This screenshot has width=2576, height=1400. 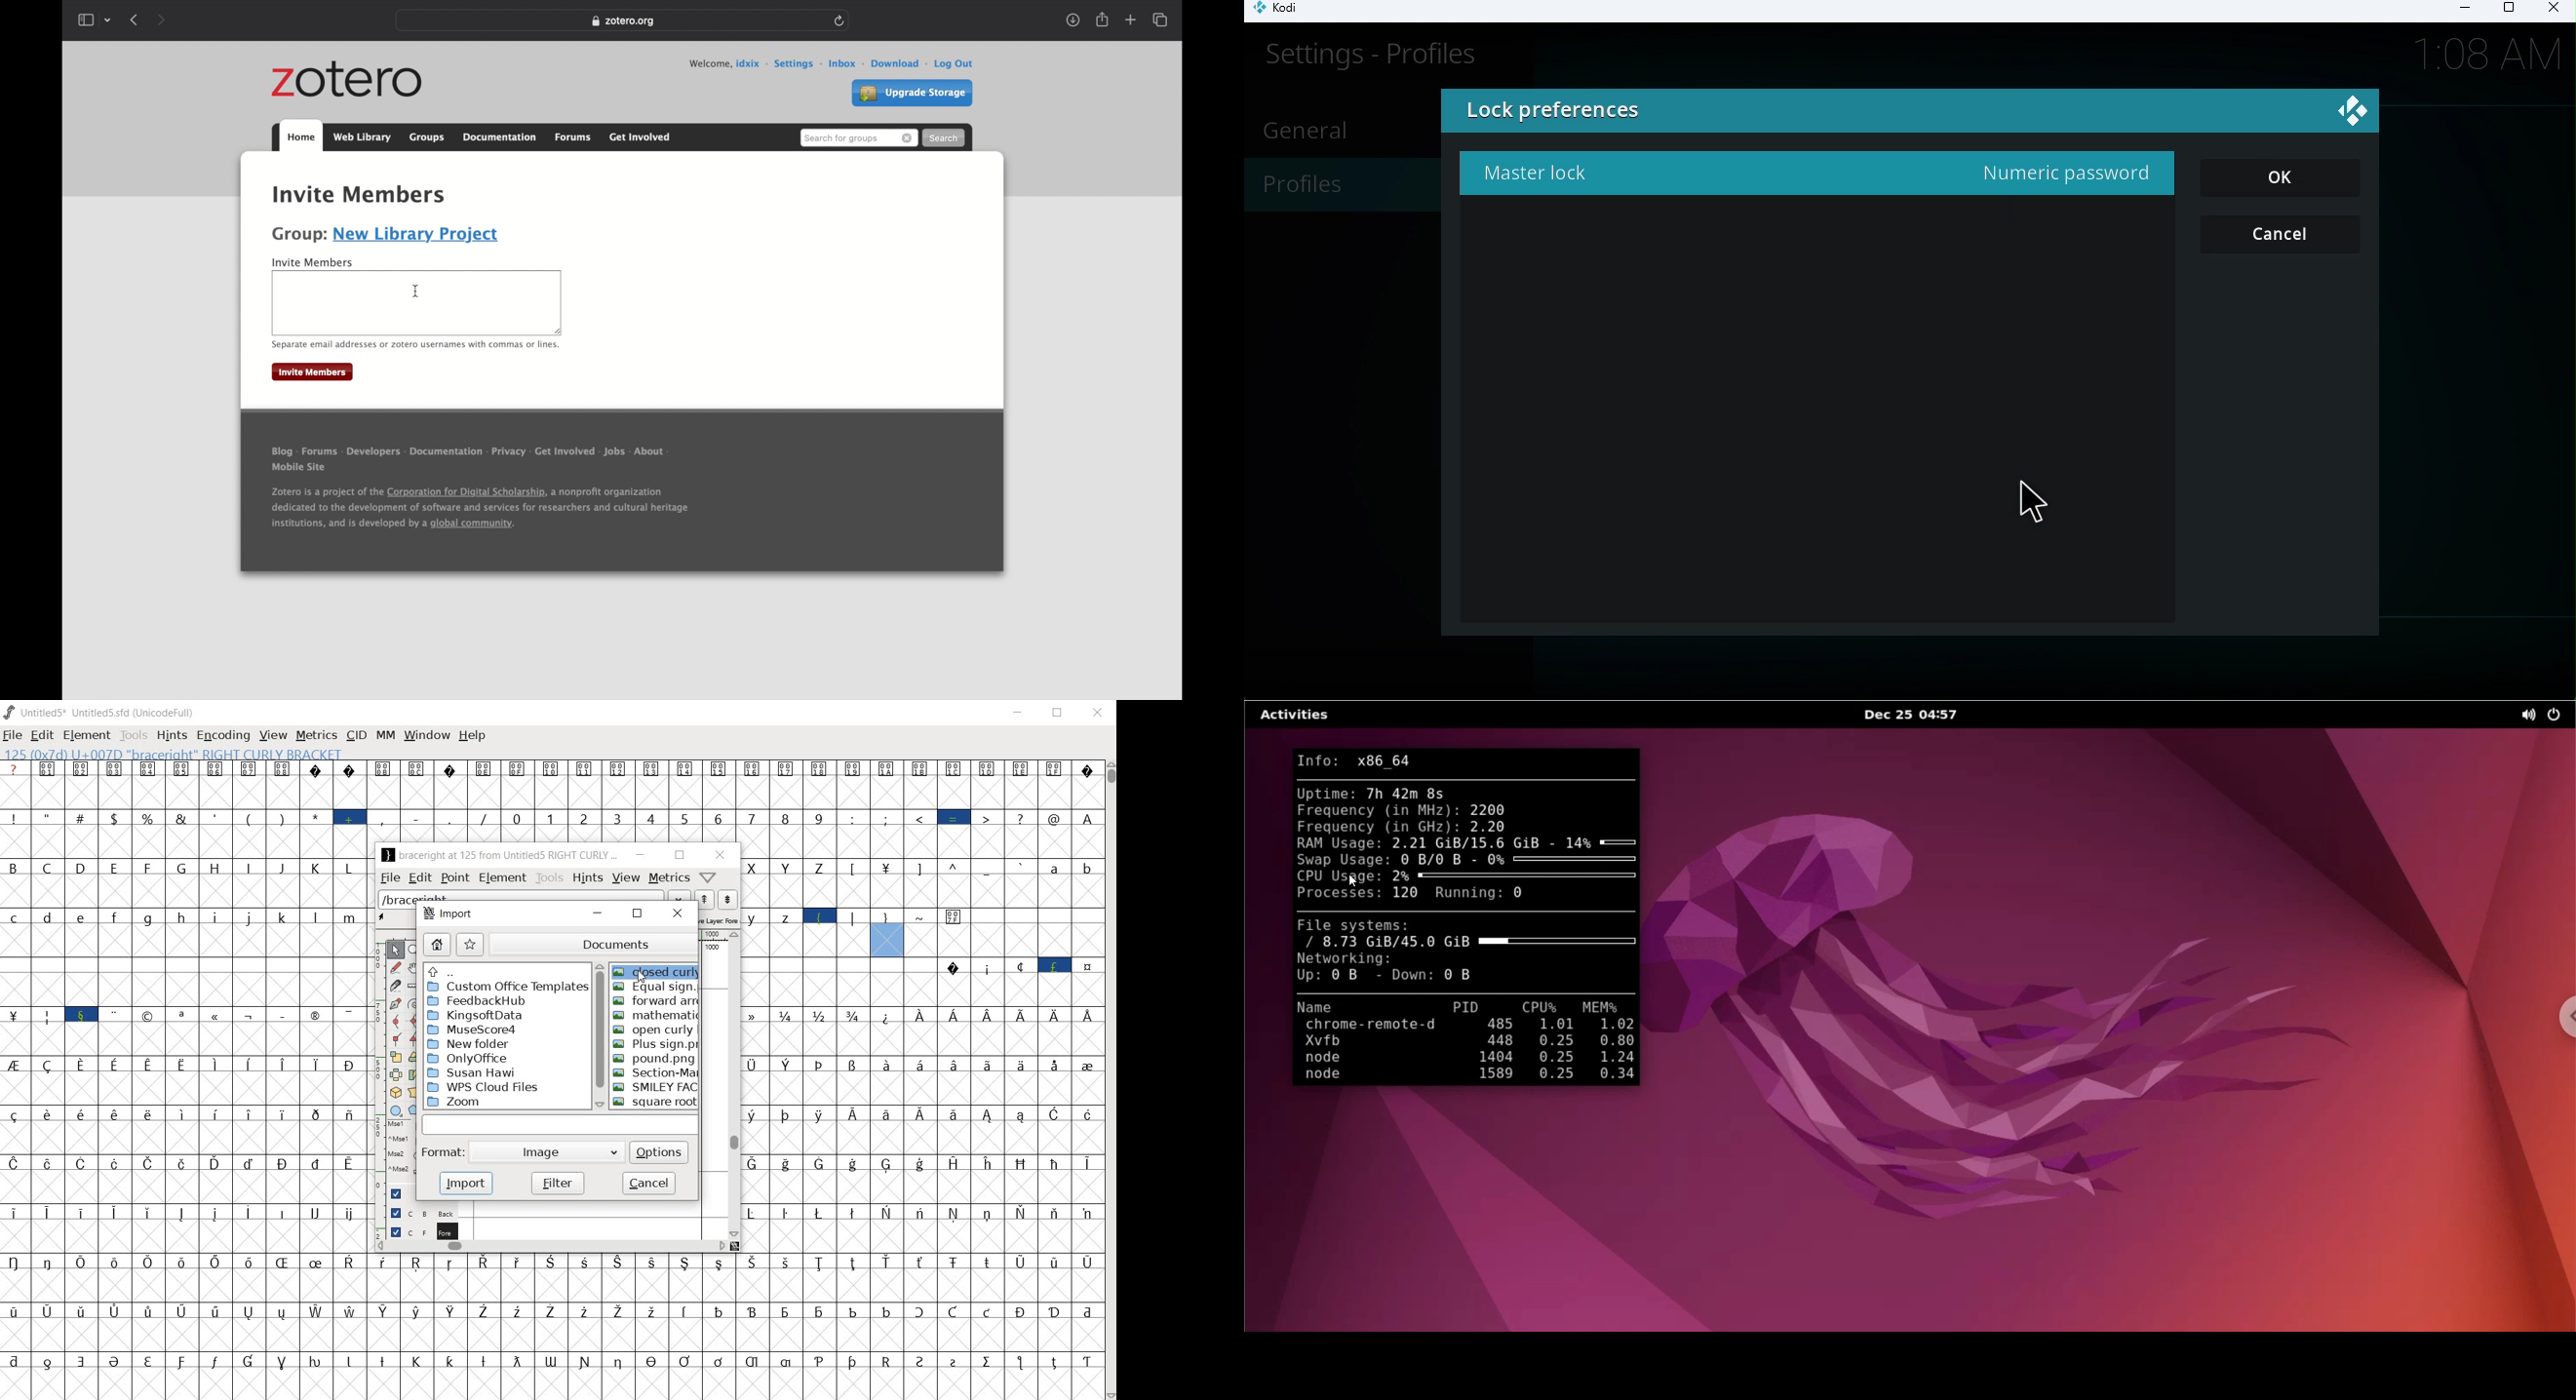 I want to click on scrollbar, so click(x=551, y=1246).